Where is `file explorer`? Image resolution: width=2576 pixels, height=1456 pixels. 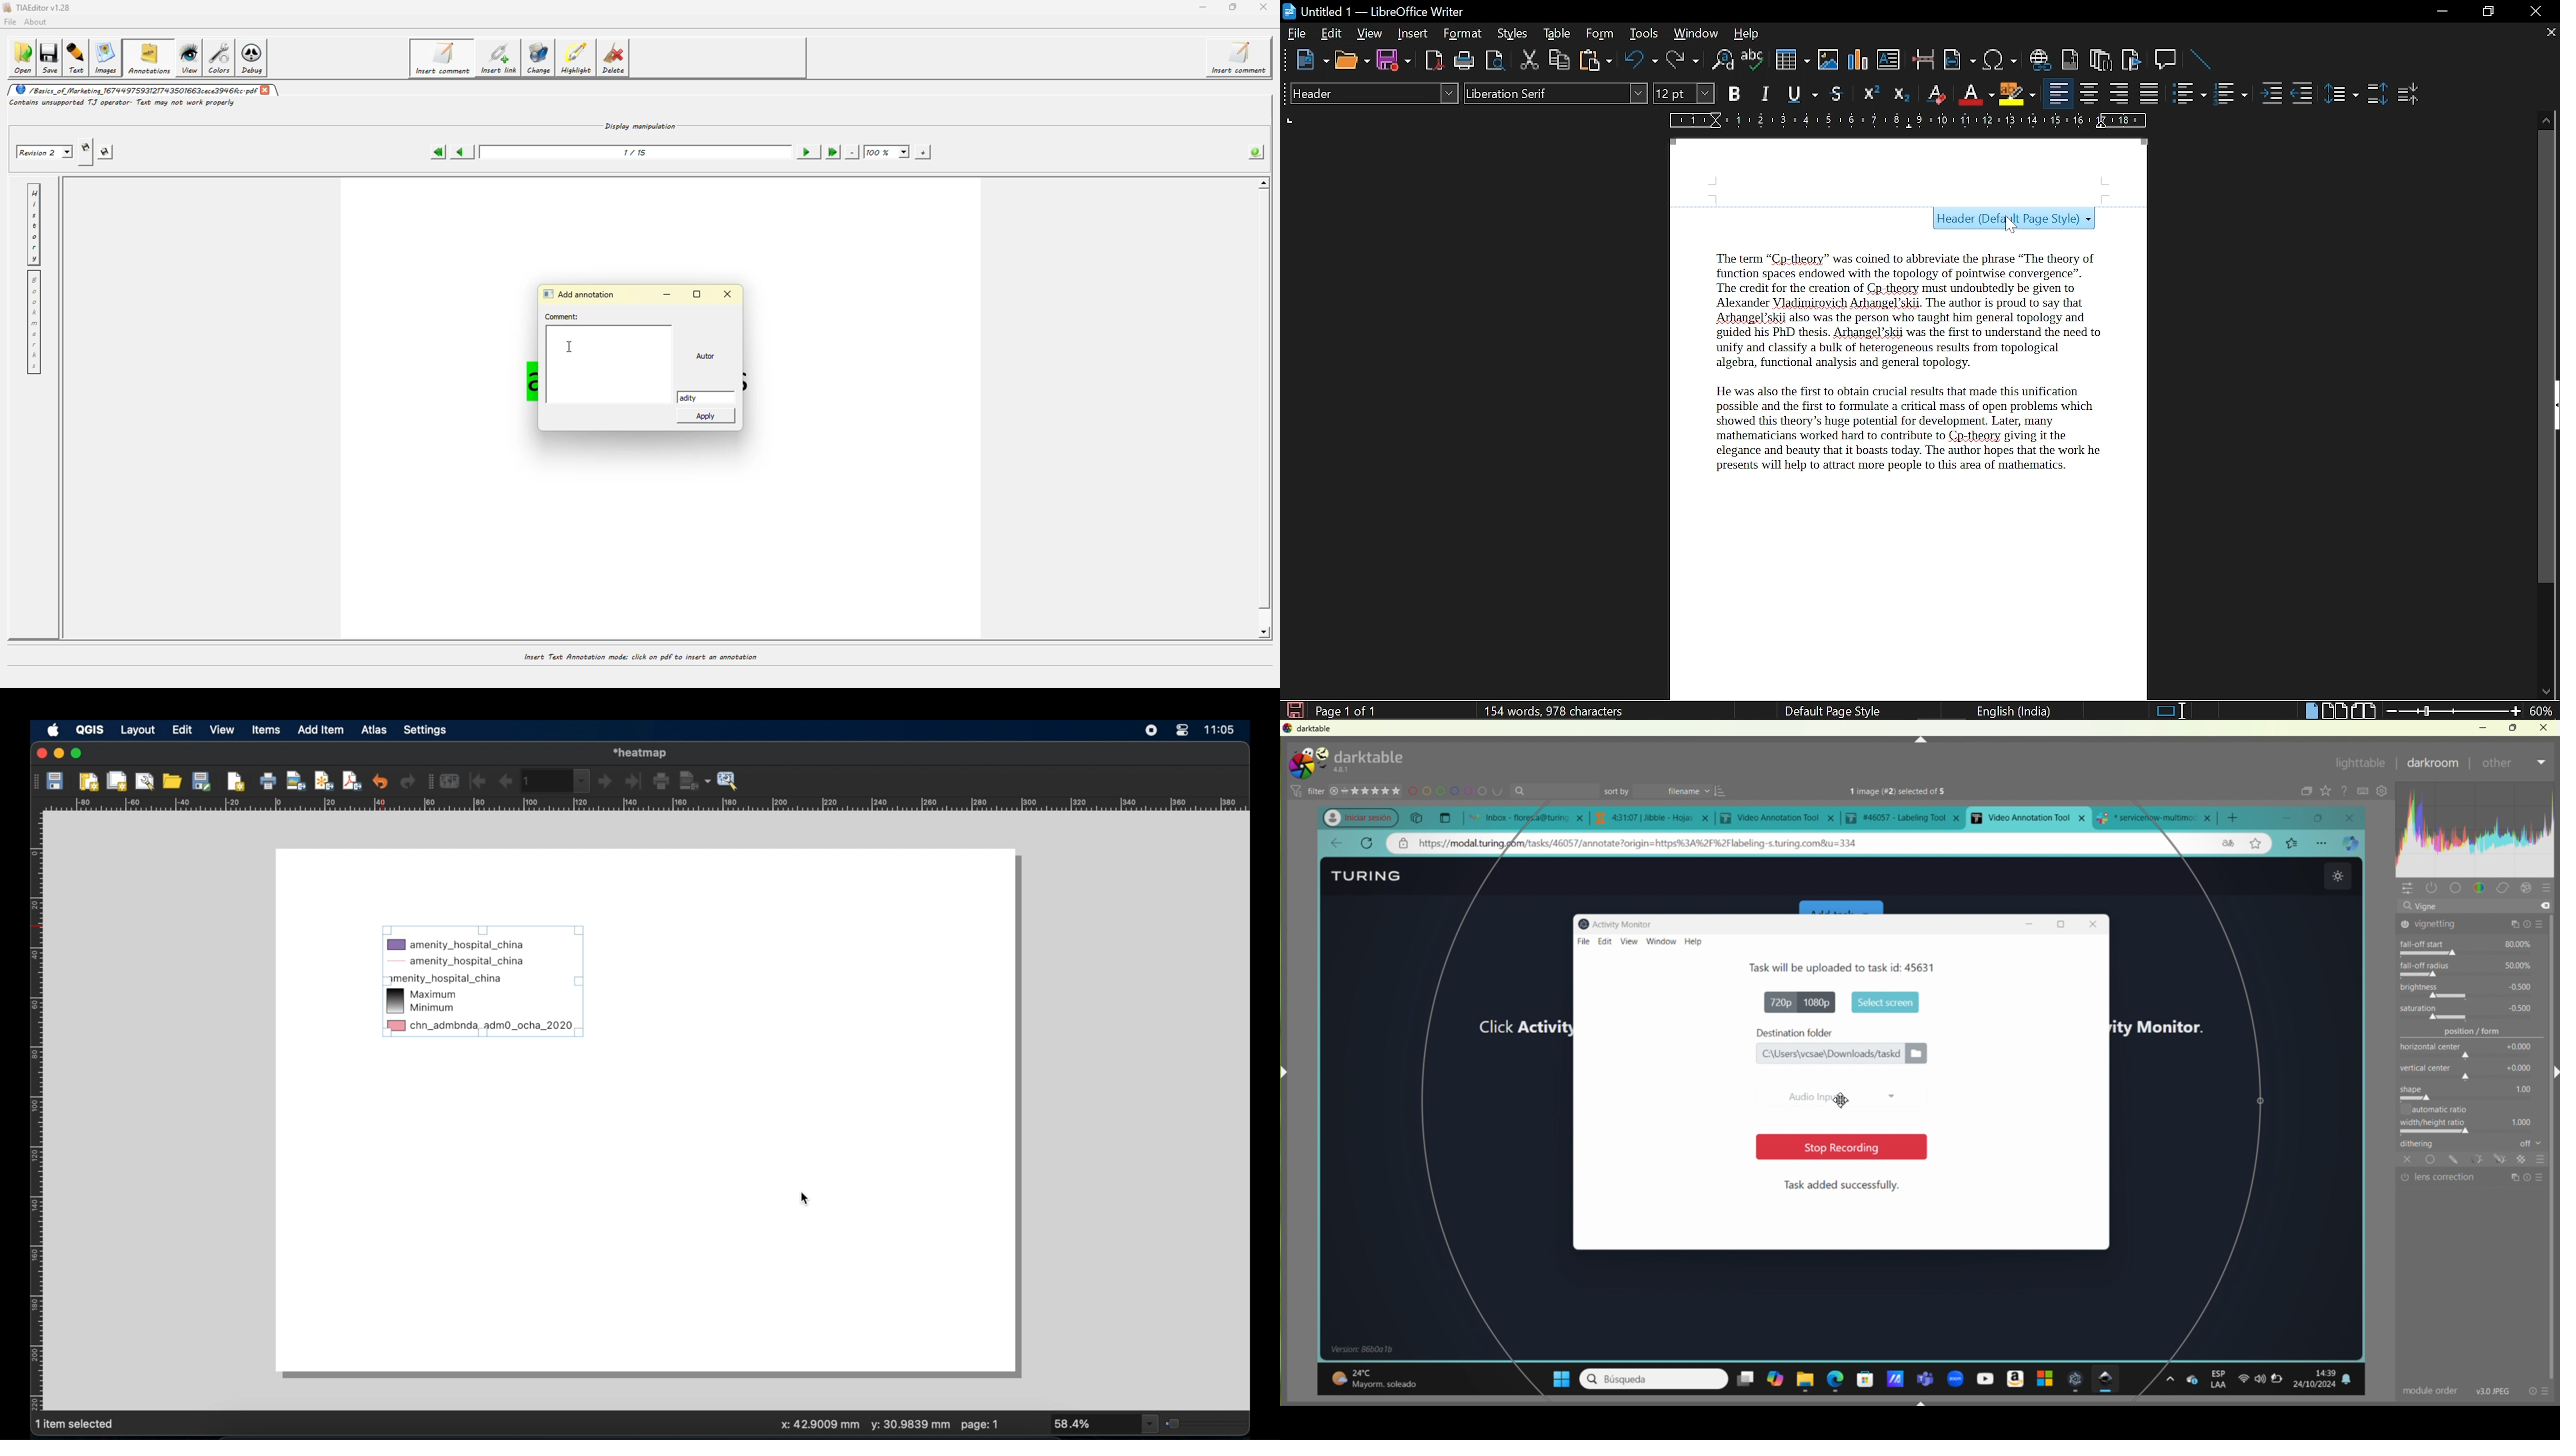
file explorer is located at coordinates (1807, 1379).